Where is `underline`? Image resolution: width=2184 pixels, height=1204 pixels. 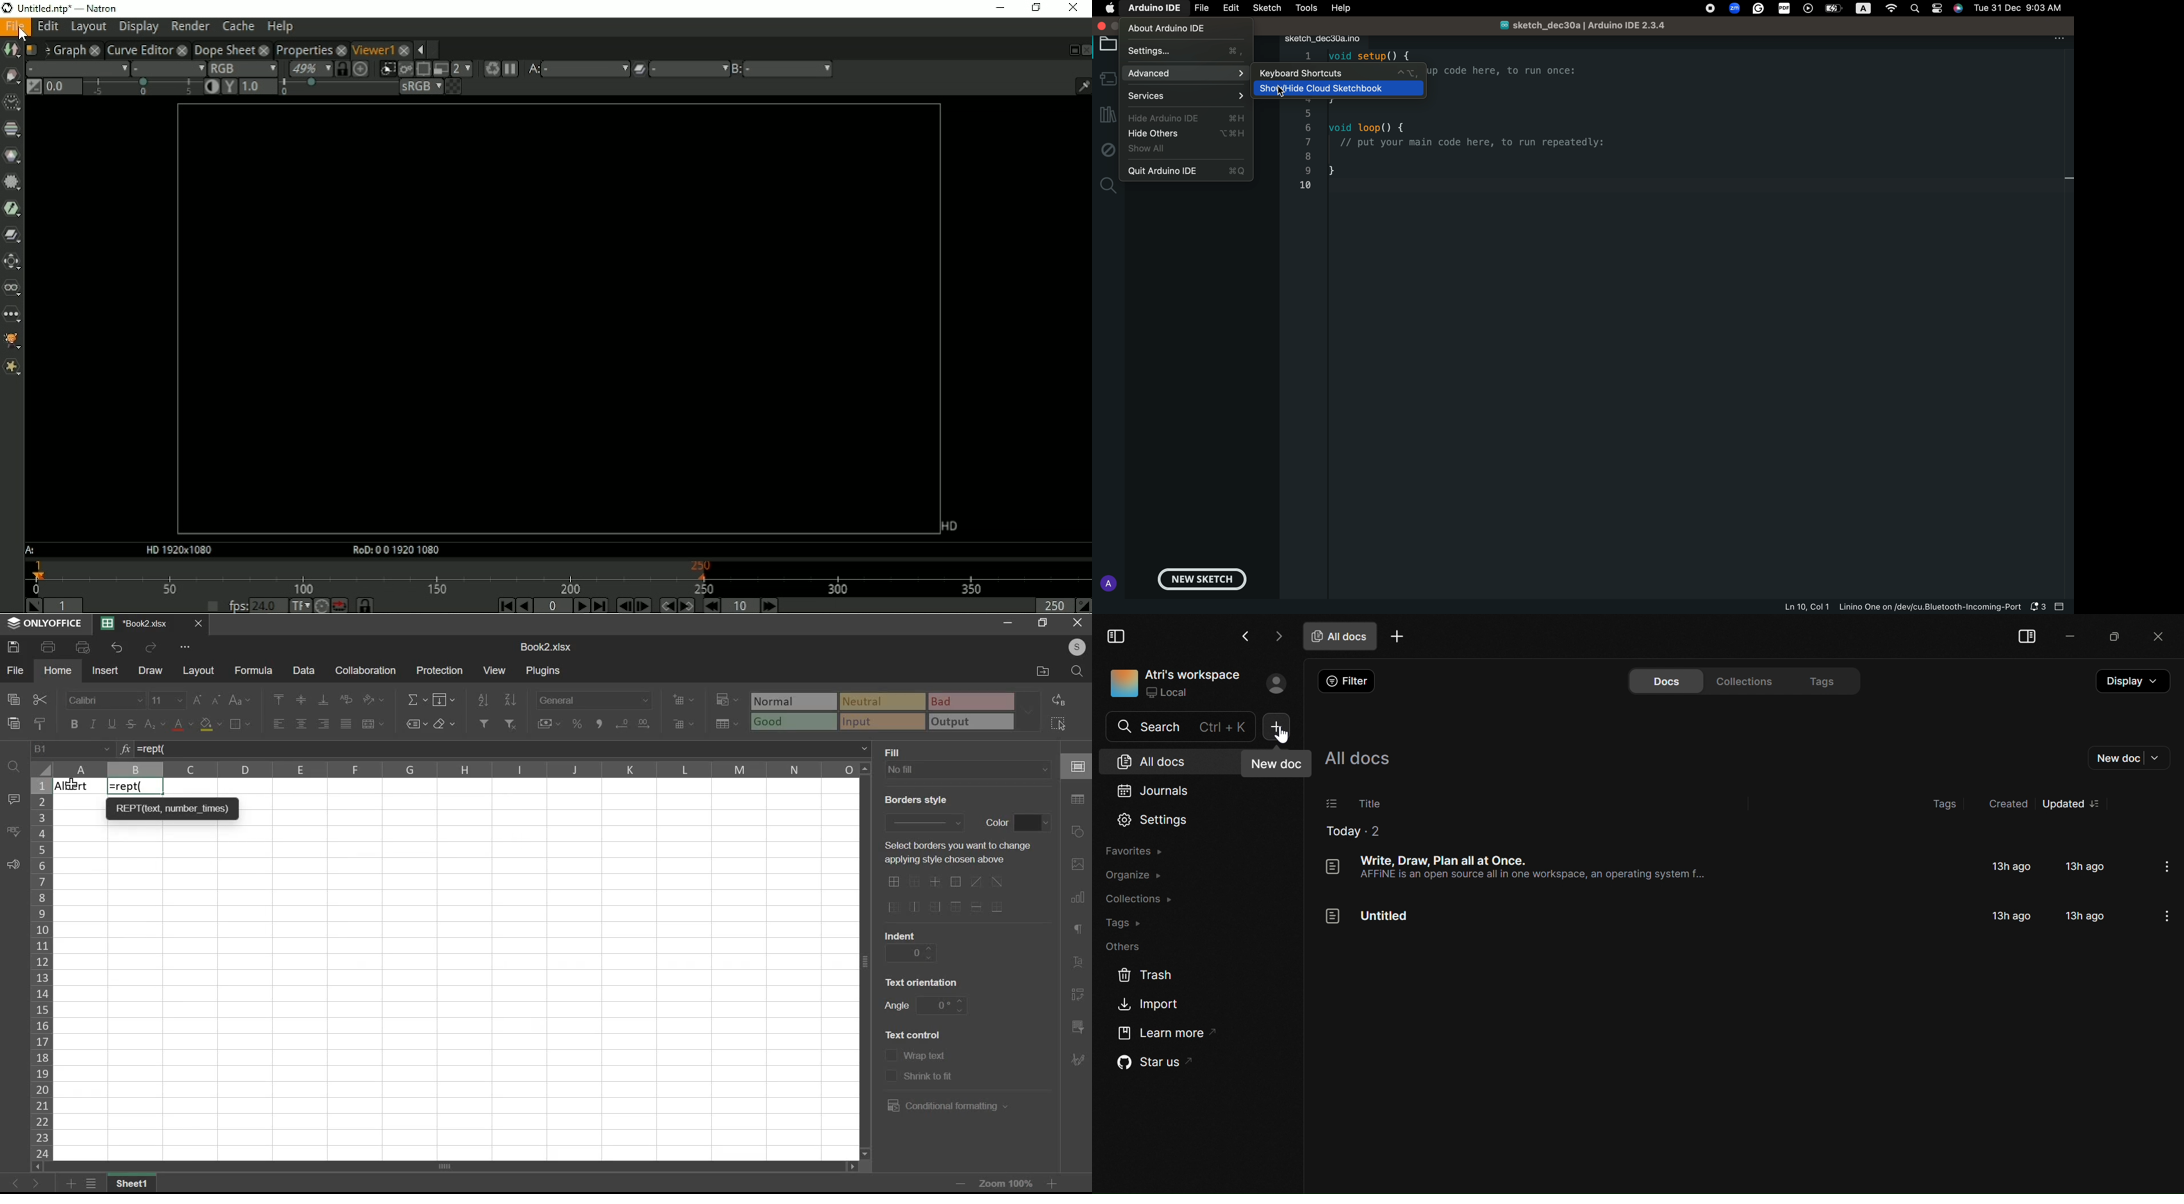
underline is located at coordinates (112, 722).